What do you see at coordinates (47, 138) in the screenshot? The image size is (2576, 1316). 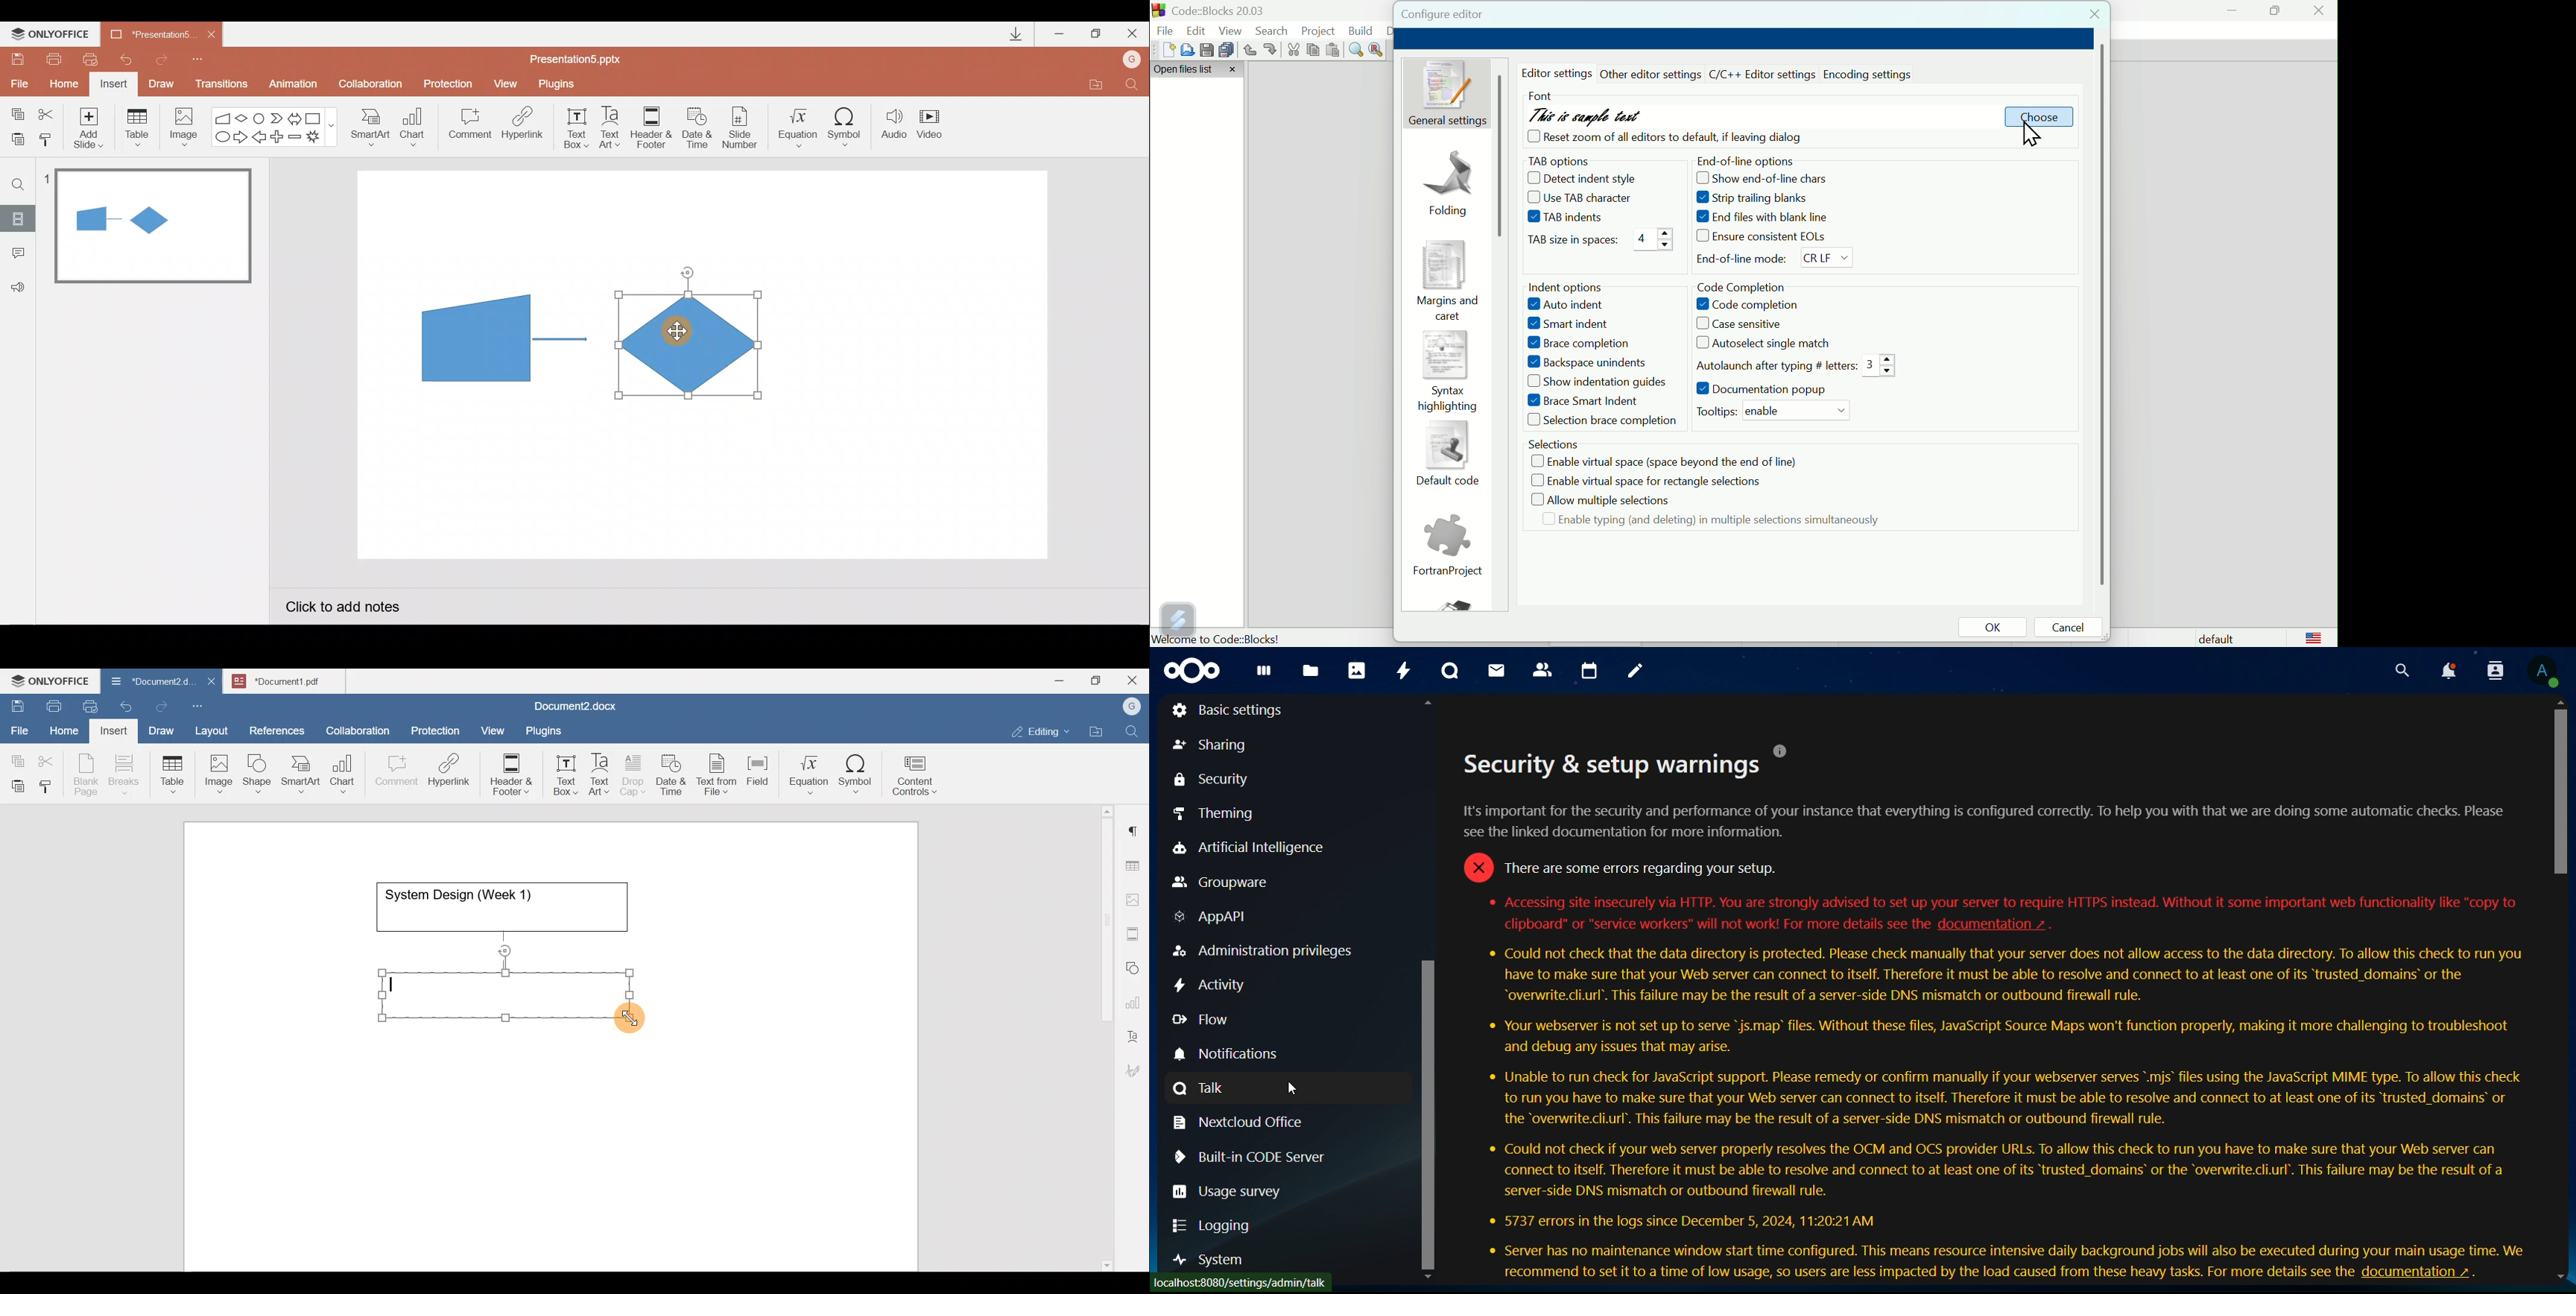 I see `Copy style` at bounding box center [47, 138].